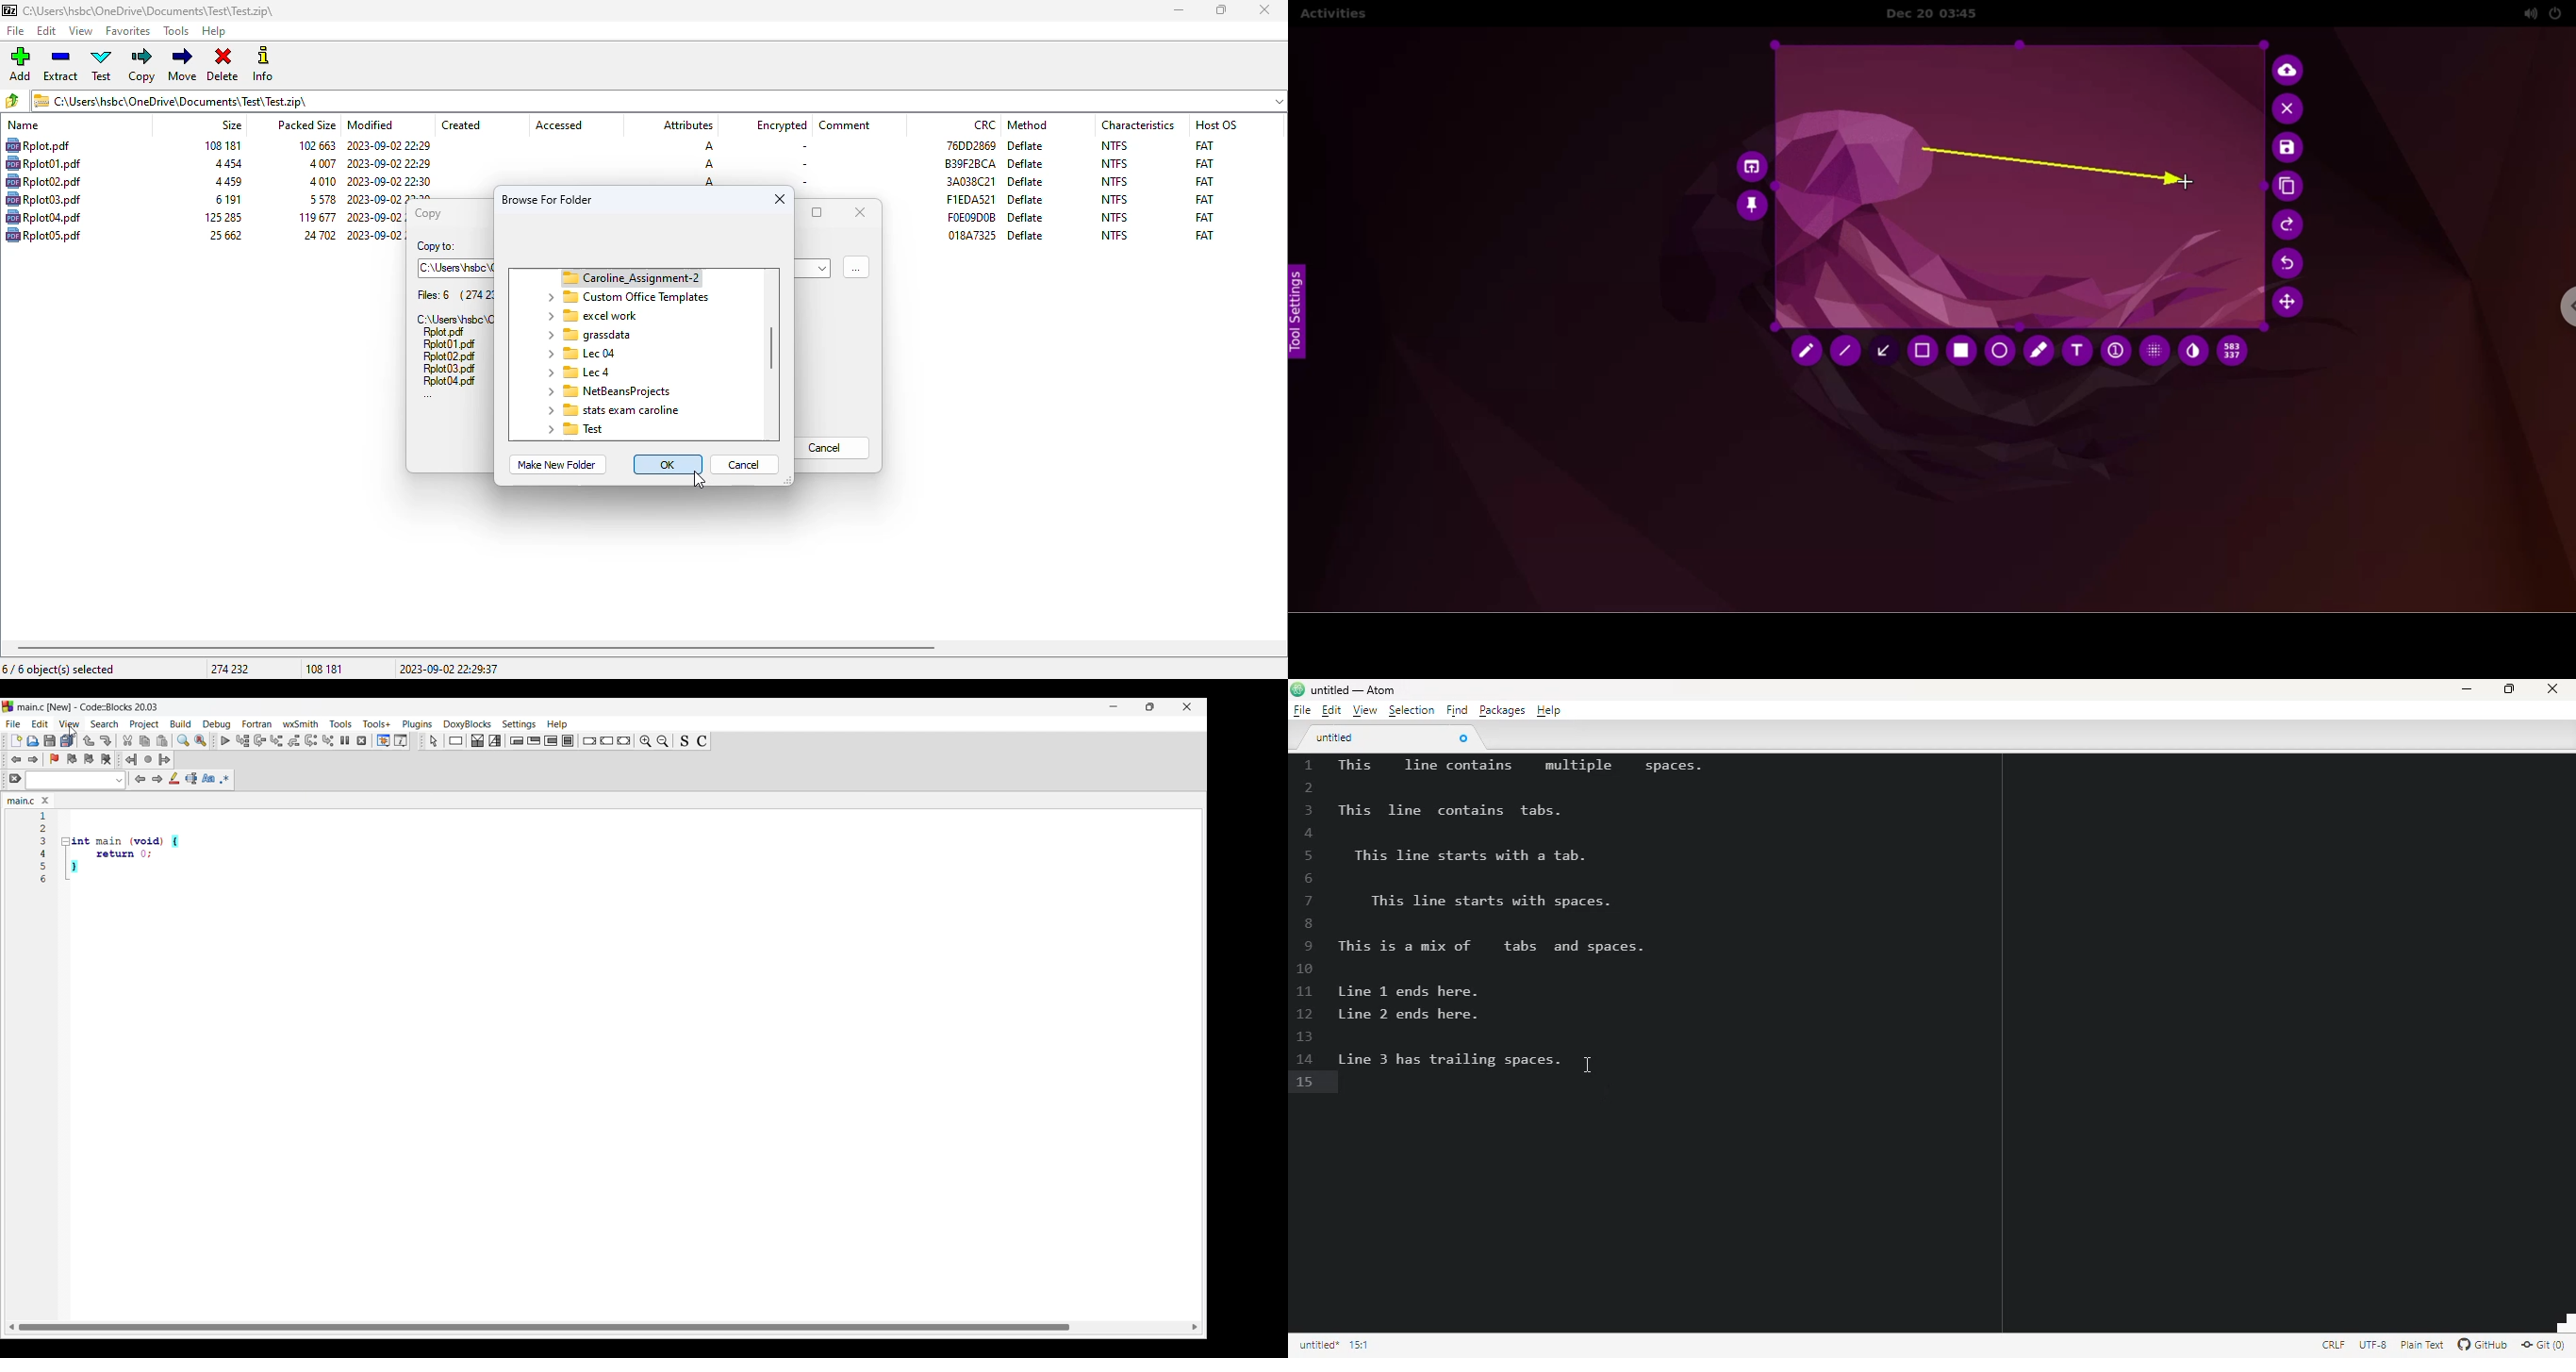 The image size is (2576, 1372). What do you see at coordinates (225, 164) in the screenshot?
I see `size` at bounding box center [225, 164].